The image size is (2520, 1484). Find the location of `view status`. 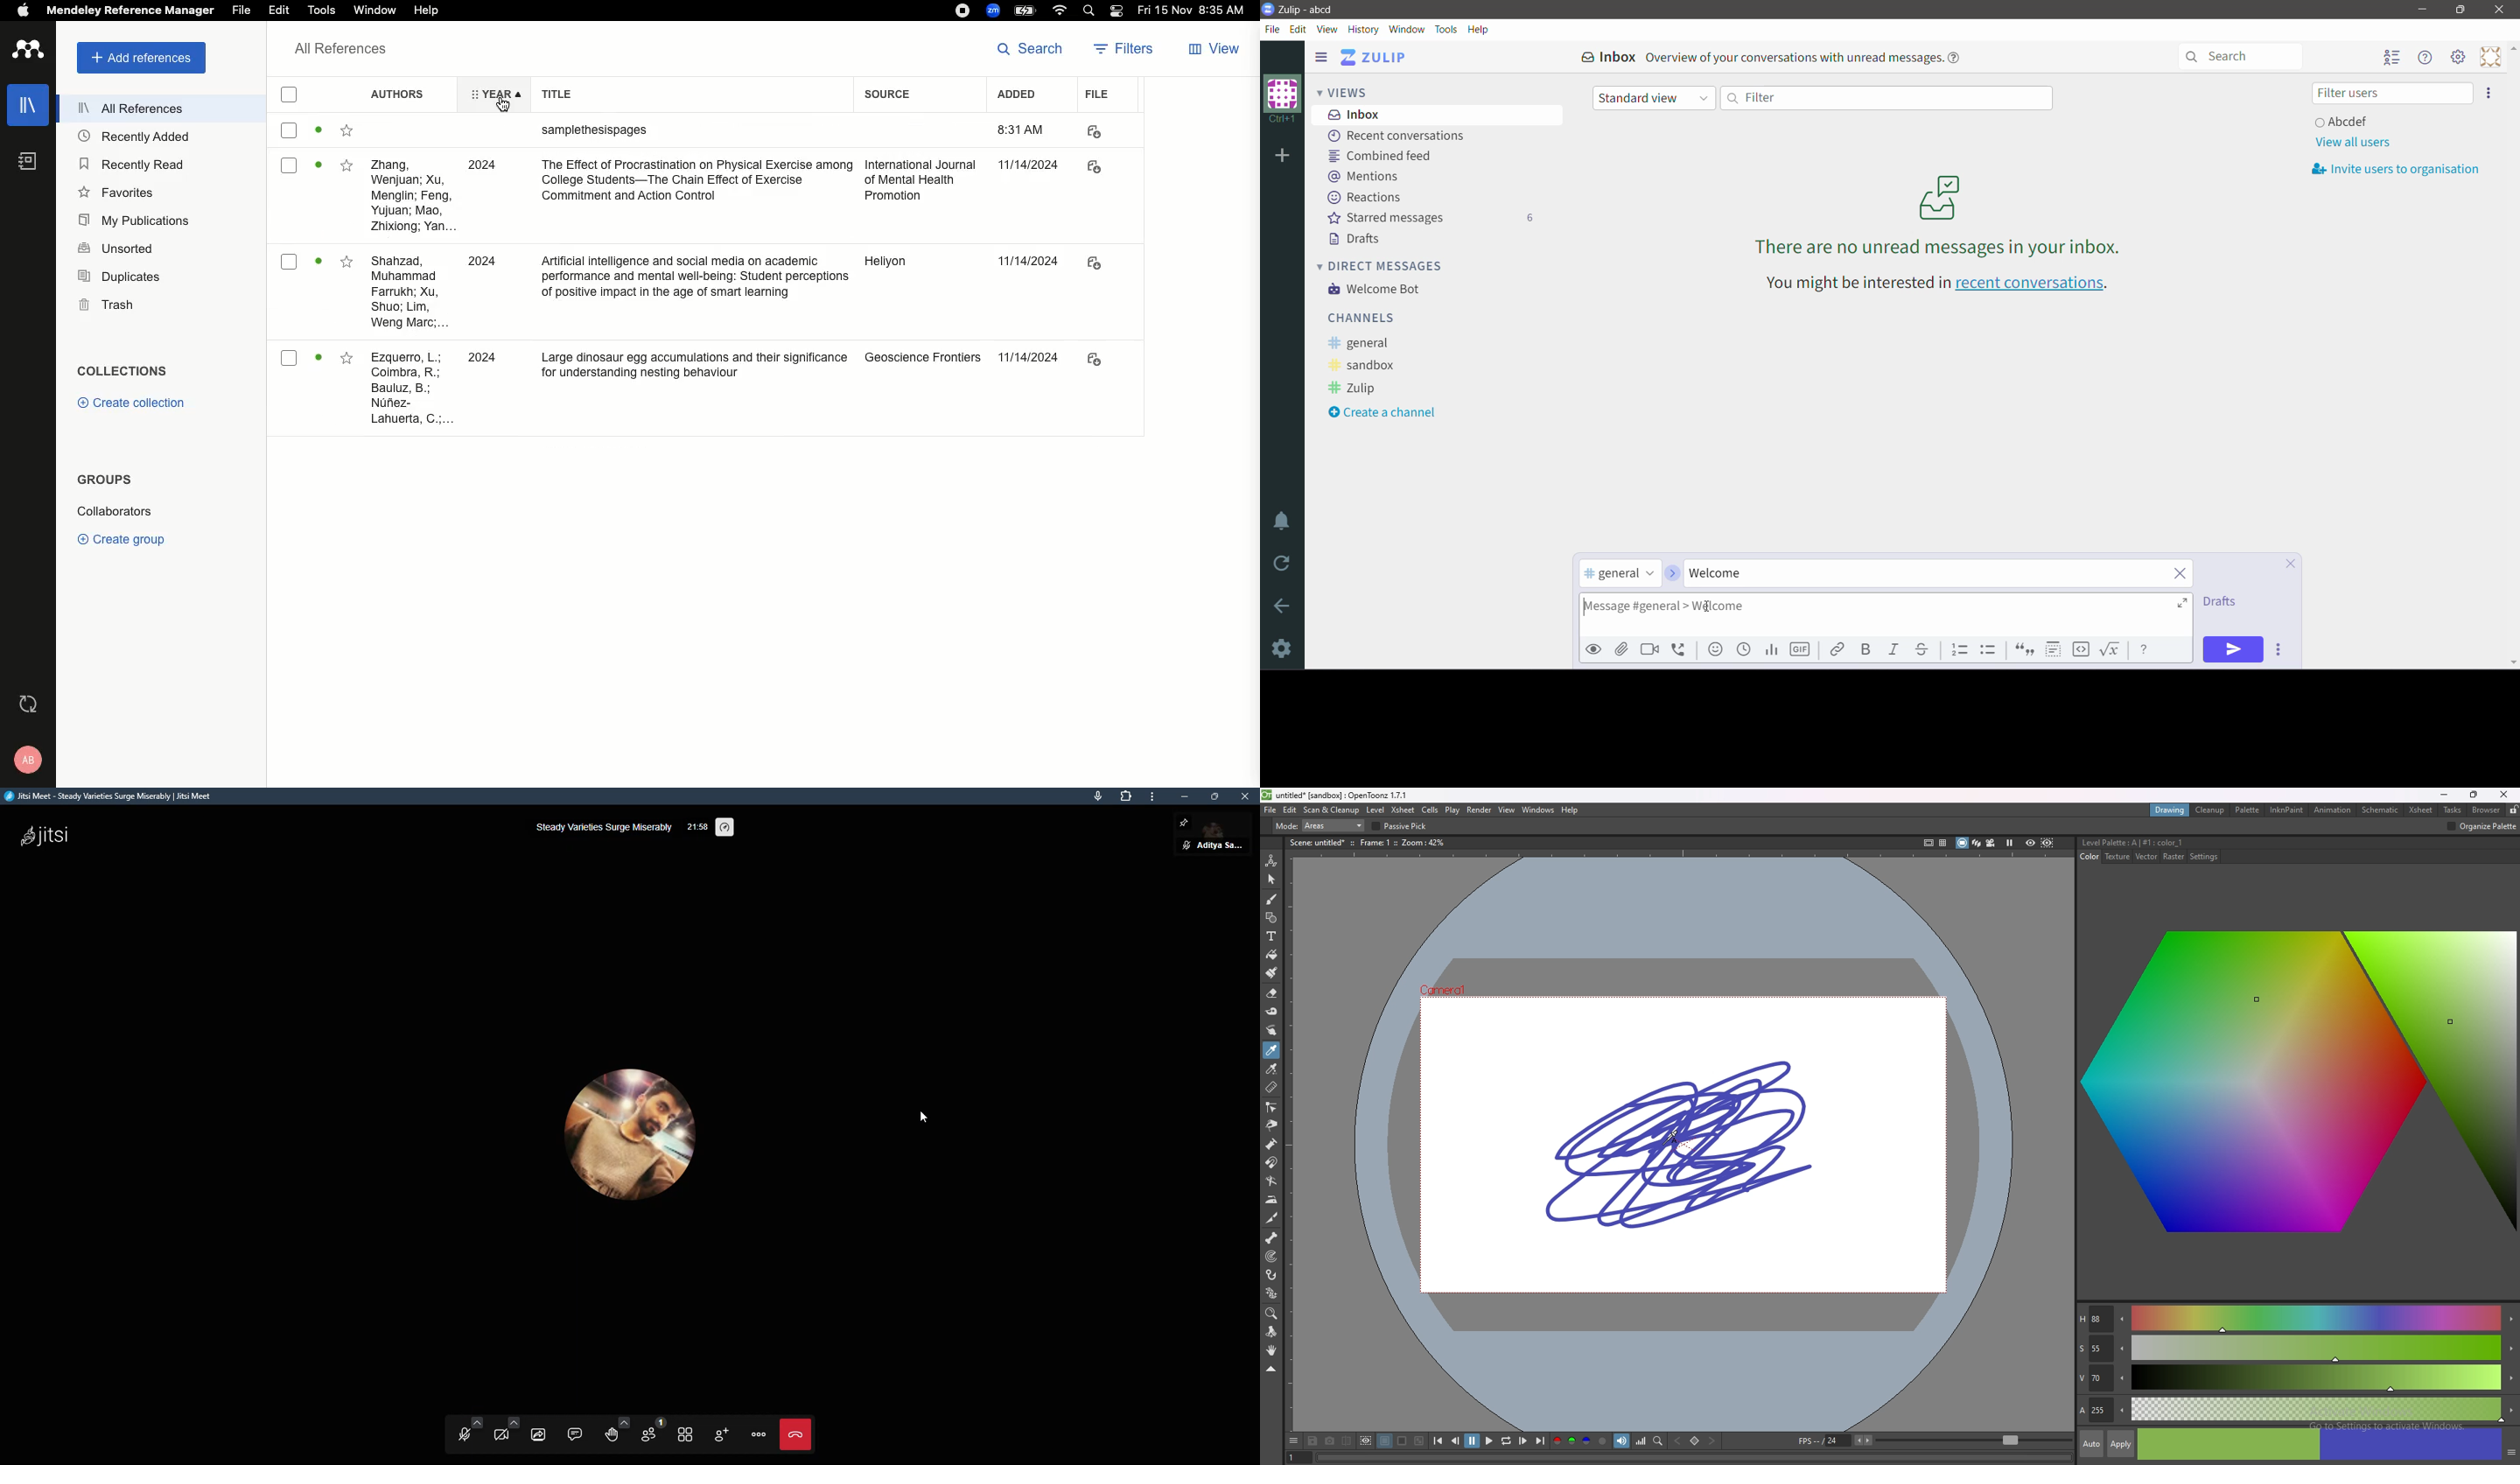

view status is located at coordinates (318, 263).